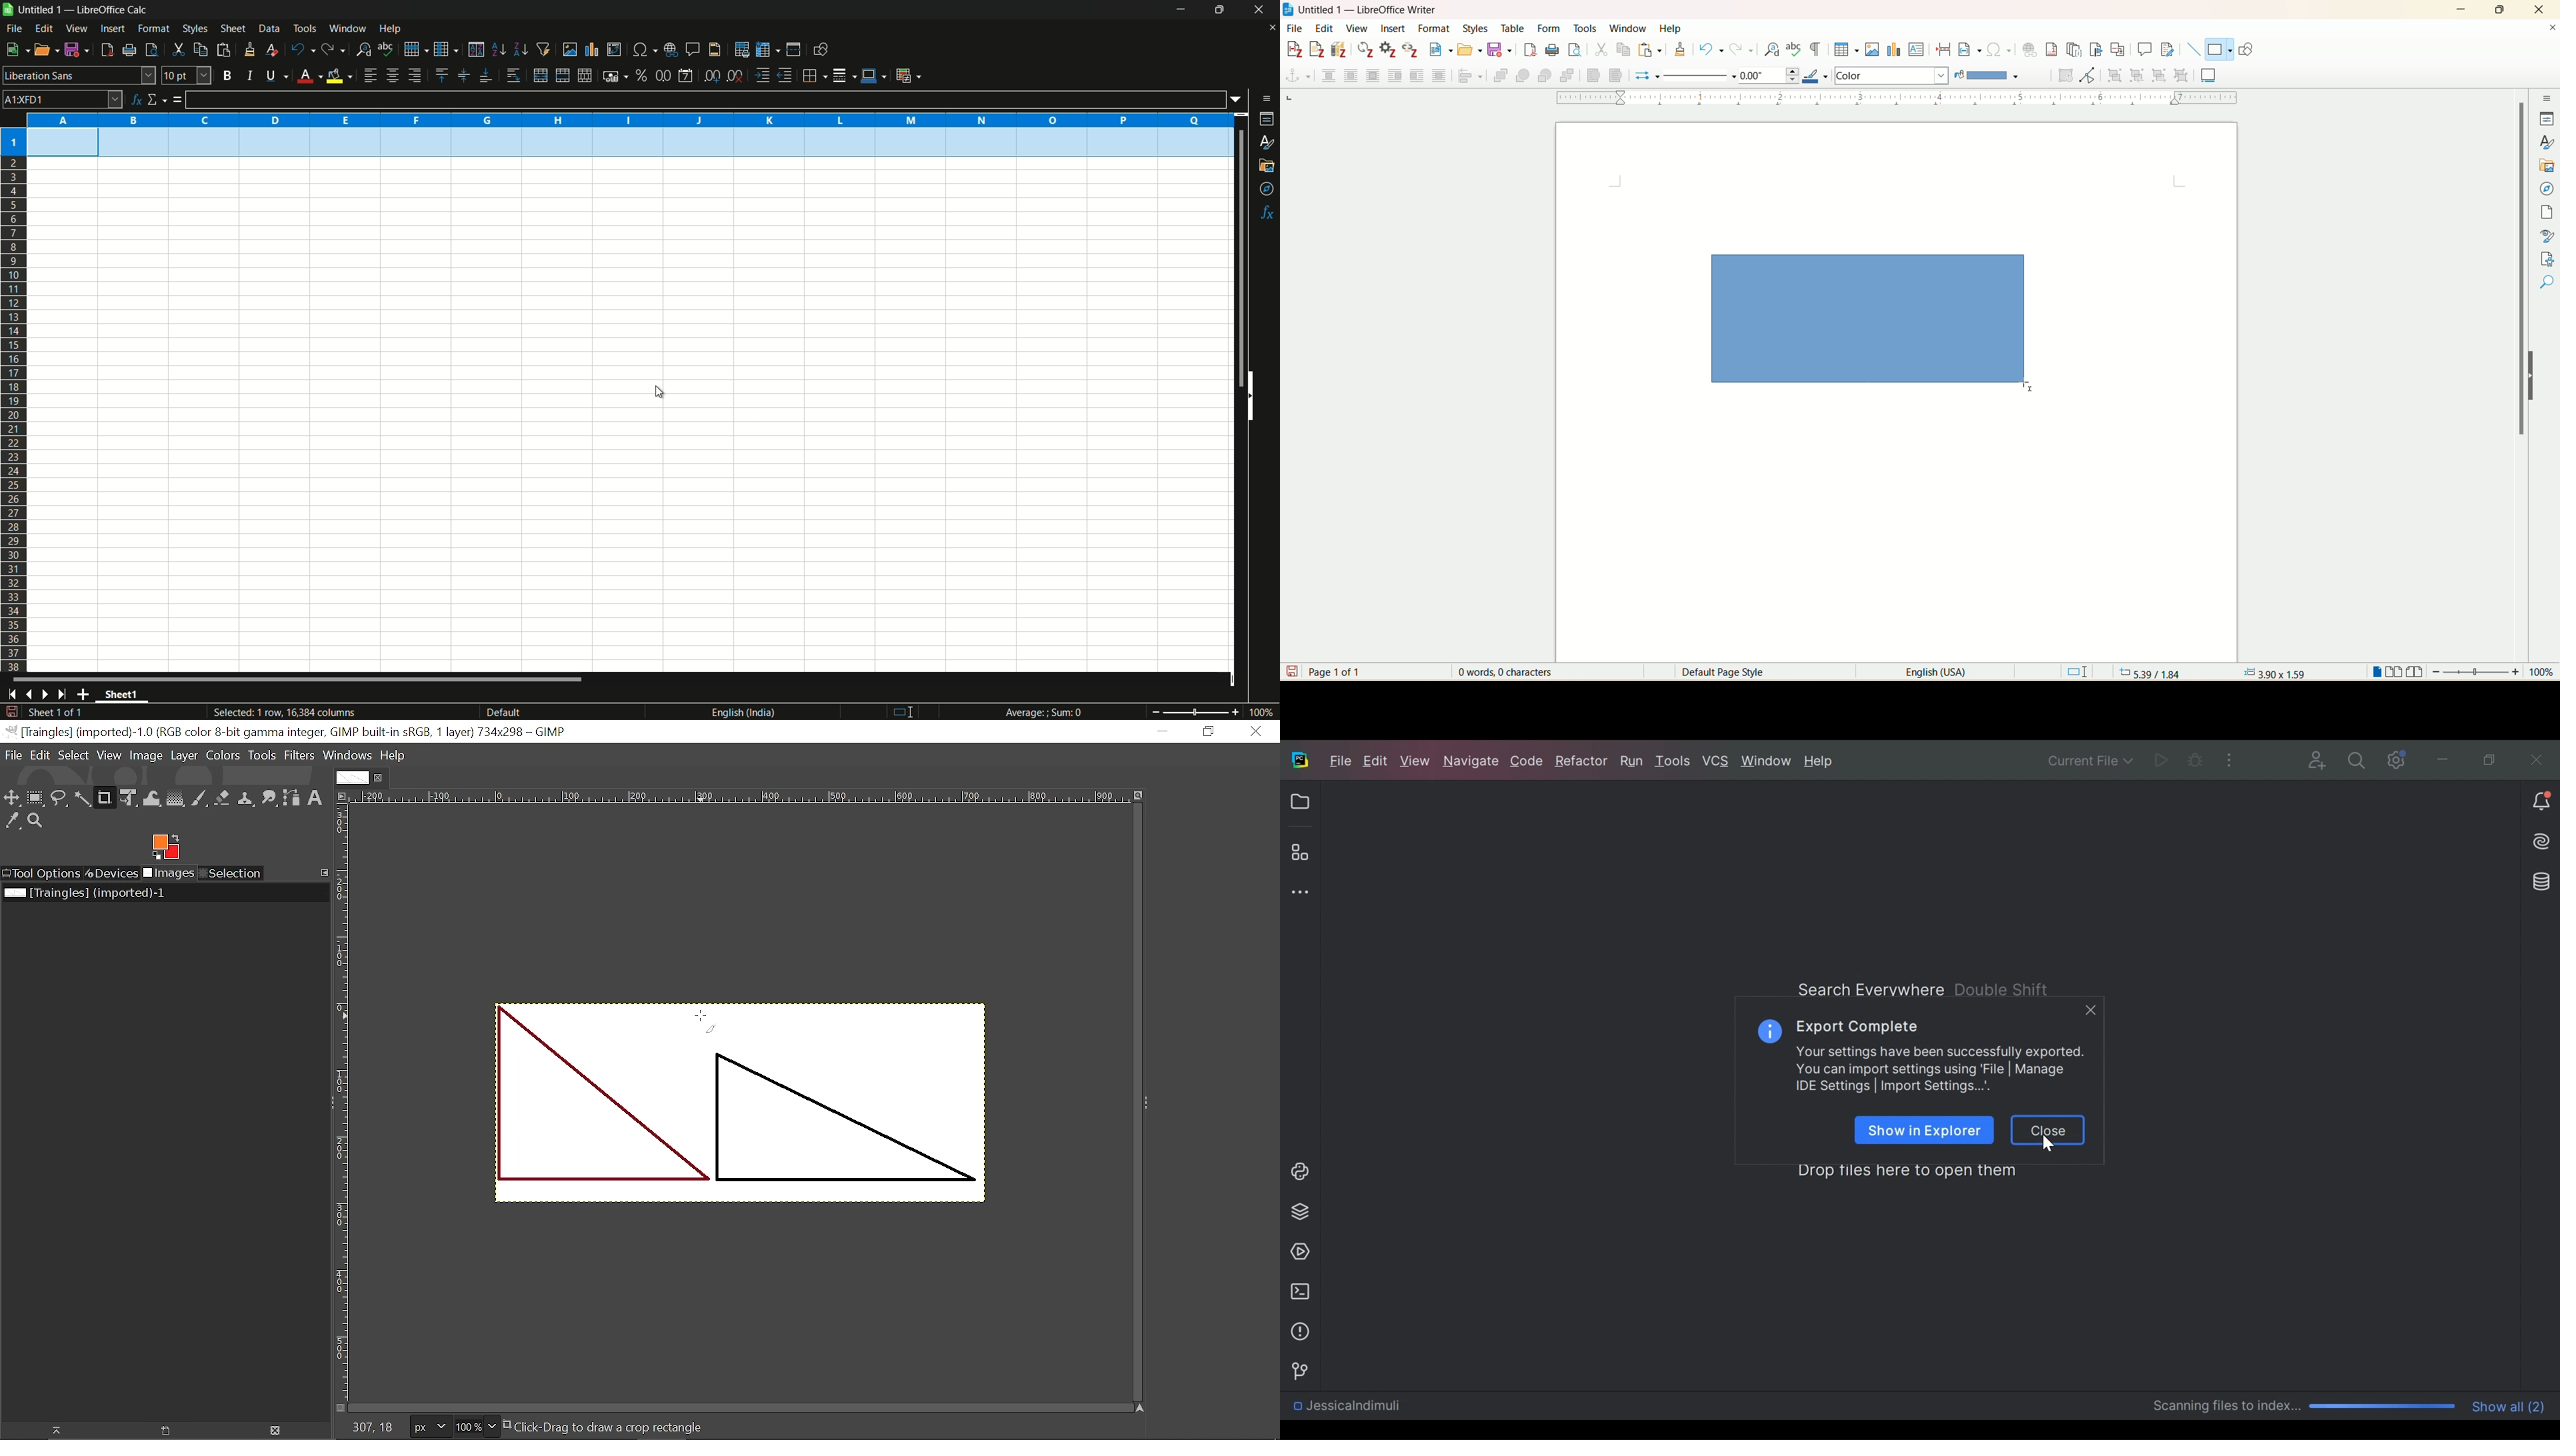 Image resolution: width=2576 pixels, height=1456 pixels. What do you see at coordinates (1411, 49) in the screenshot?
I see `unlink citation` at bounding box center [1411, 49].